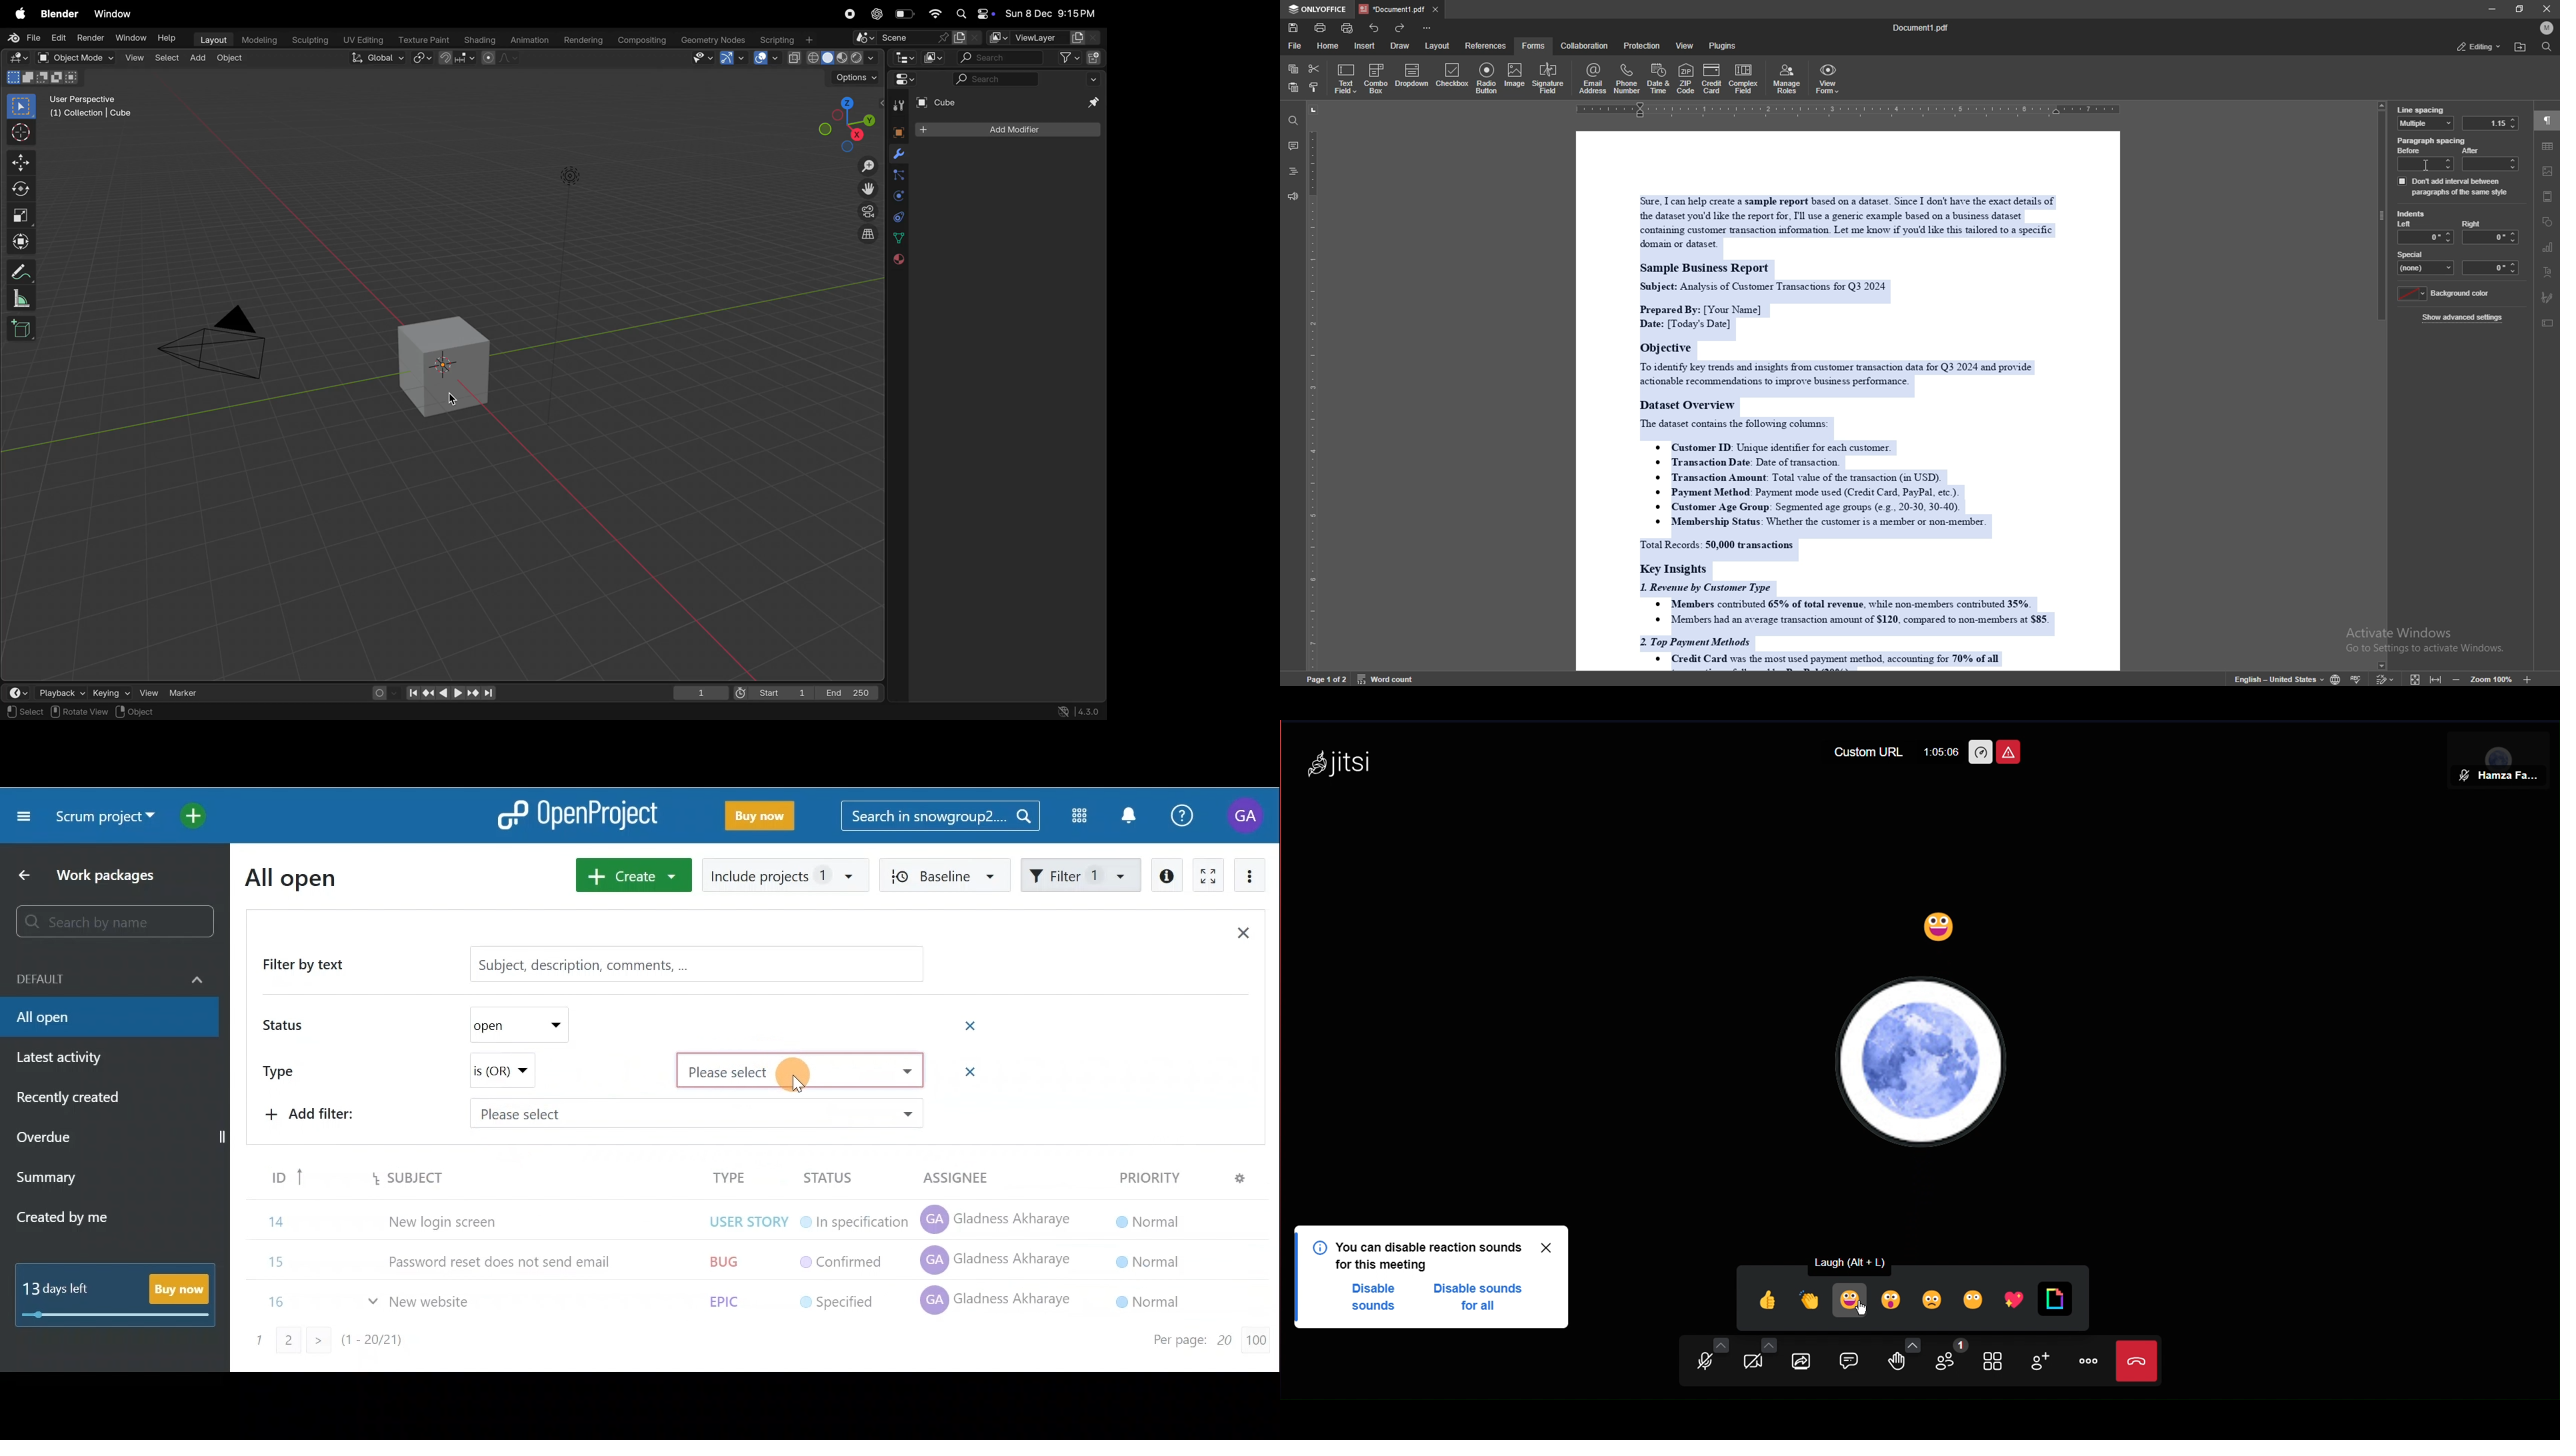  What do you see at coordinates (2491, 268) in the screenshot?
I see `indent space` at bounding box center [2491, 268].